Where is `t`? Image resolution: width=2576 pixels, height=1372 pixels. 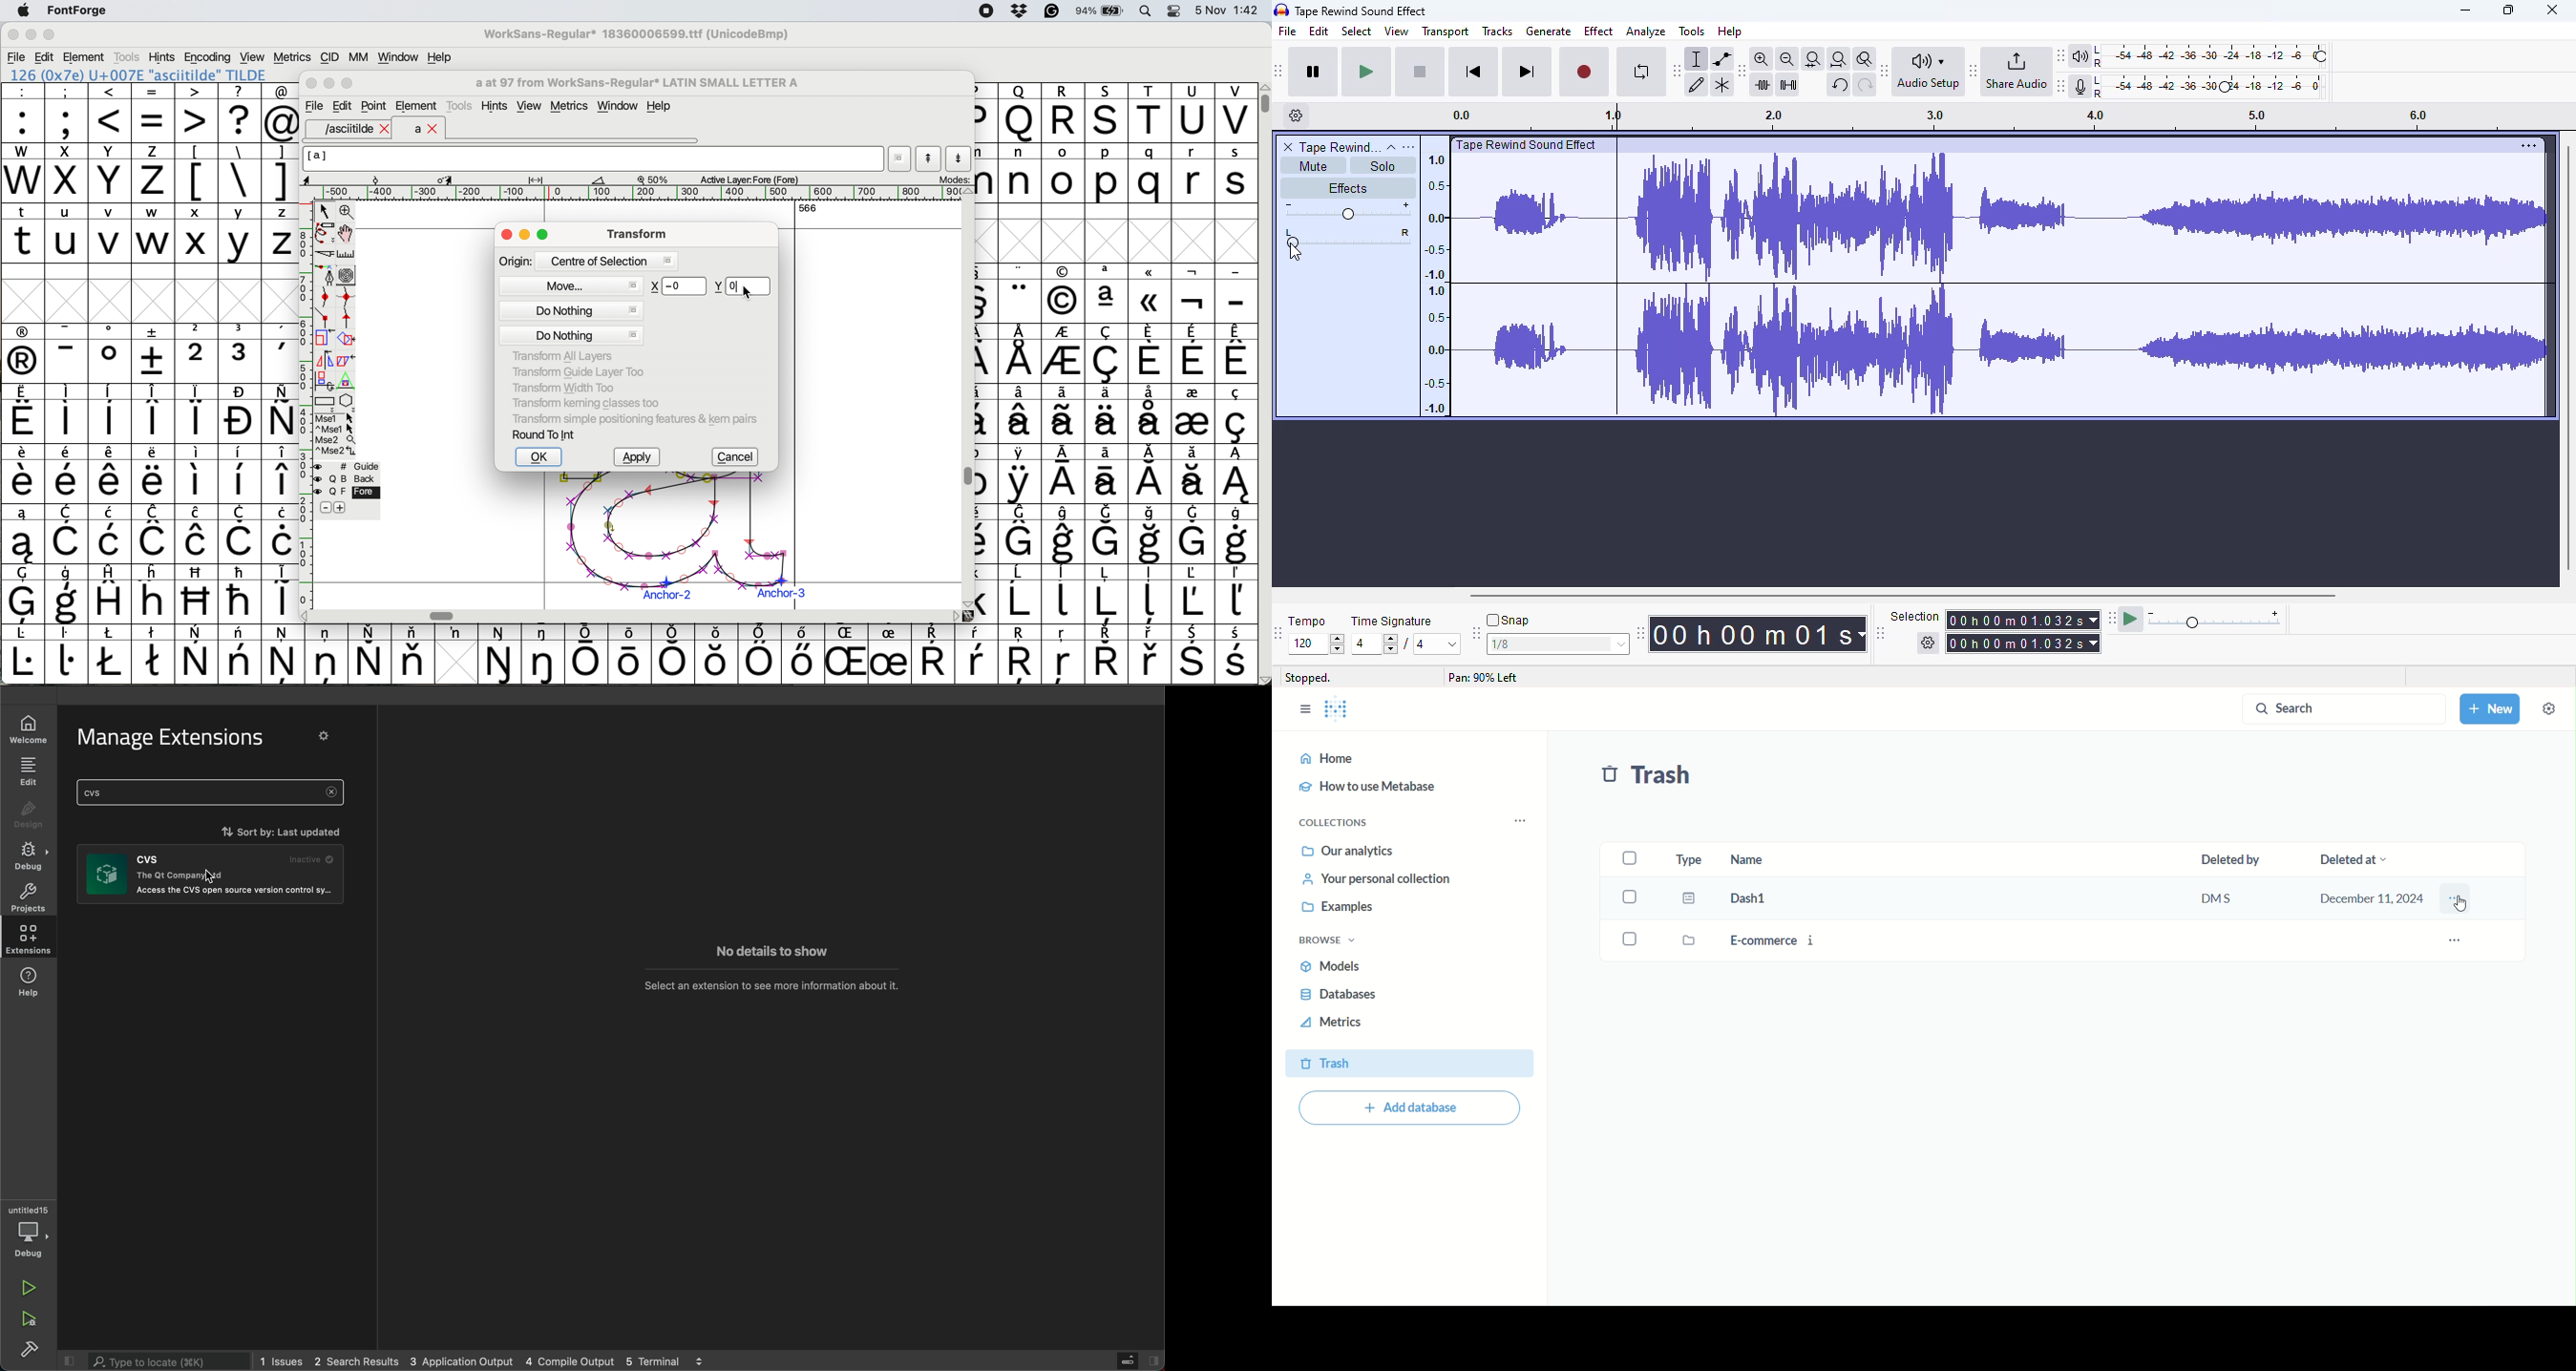
t is located at coordinates (23, 232).